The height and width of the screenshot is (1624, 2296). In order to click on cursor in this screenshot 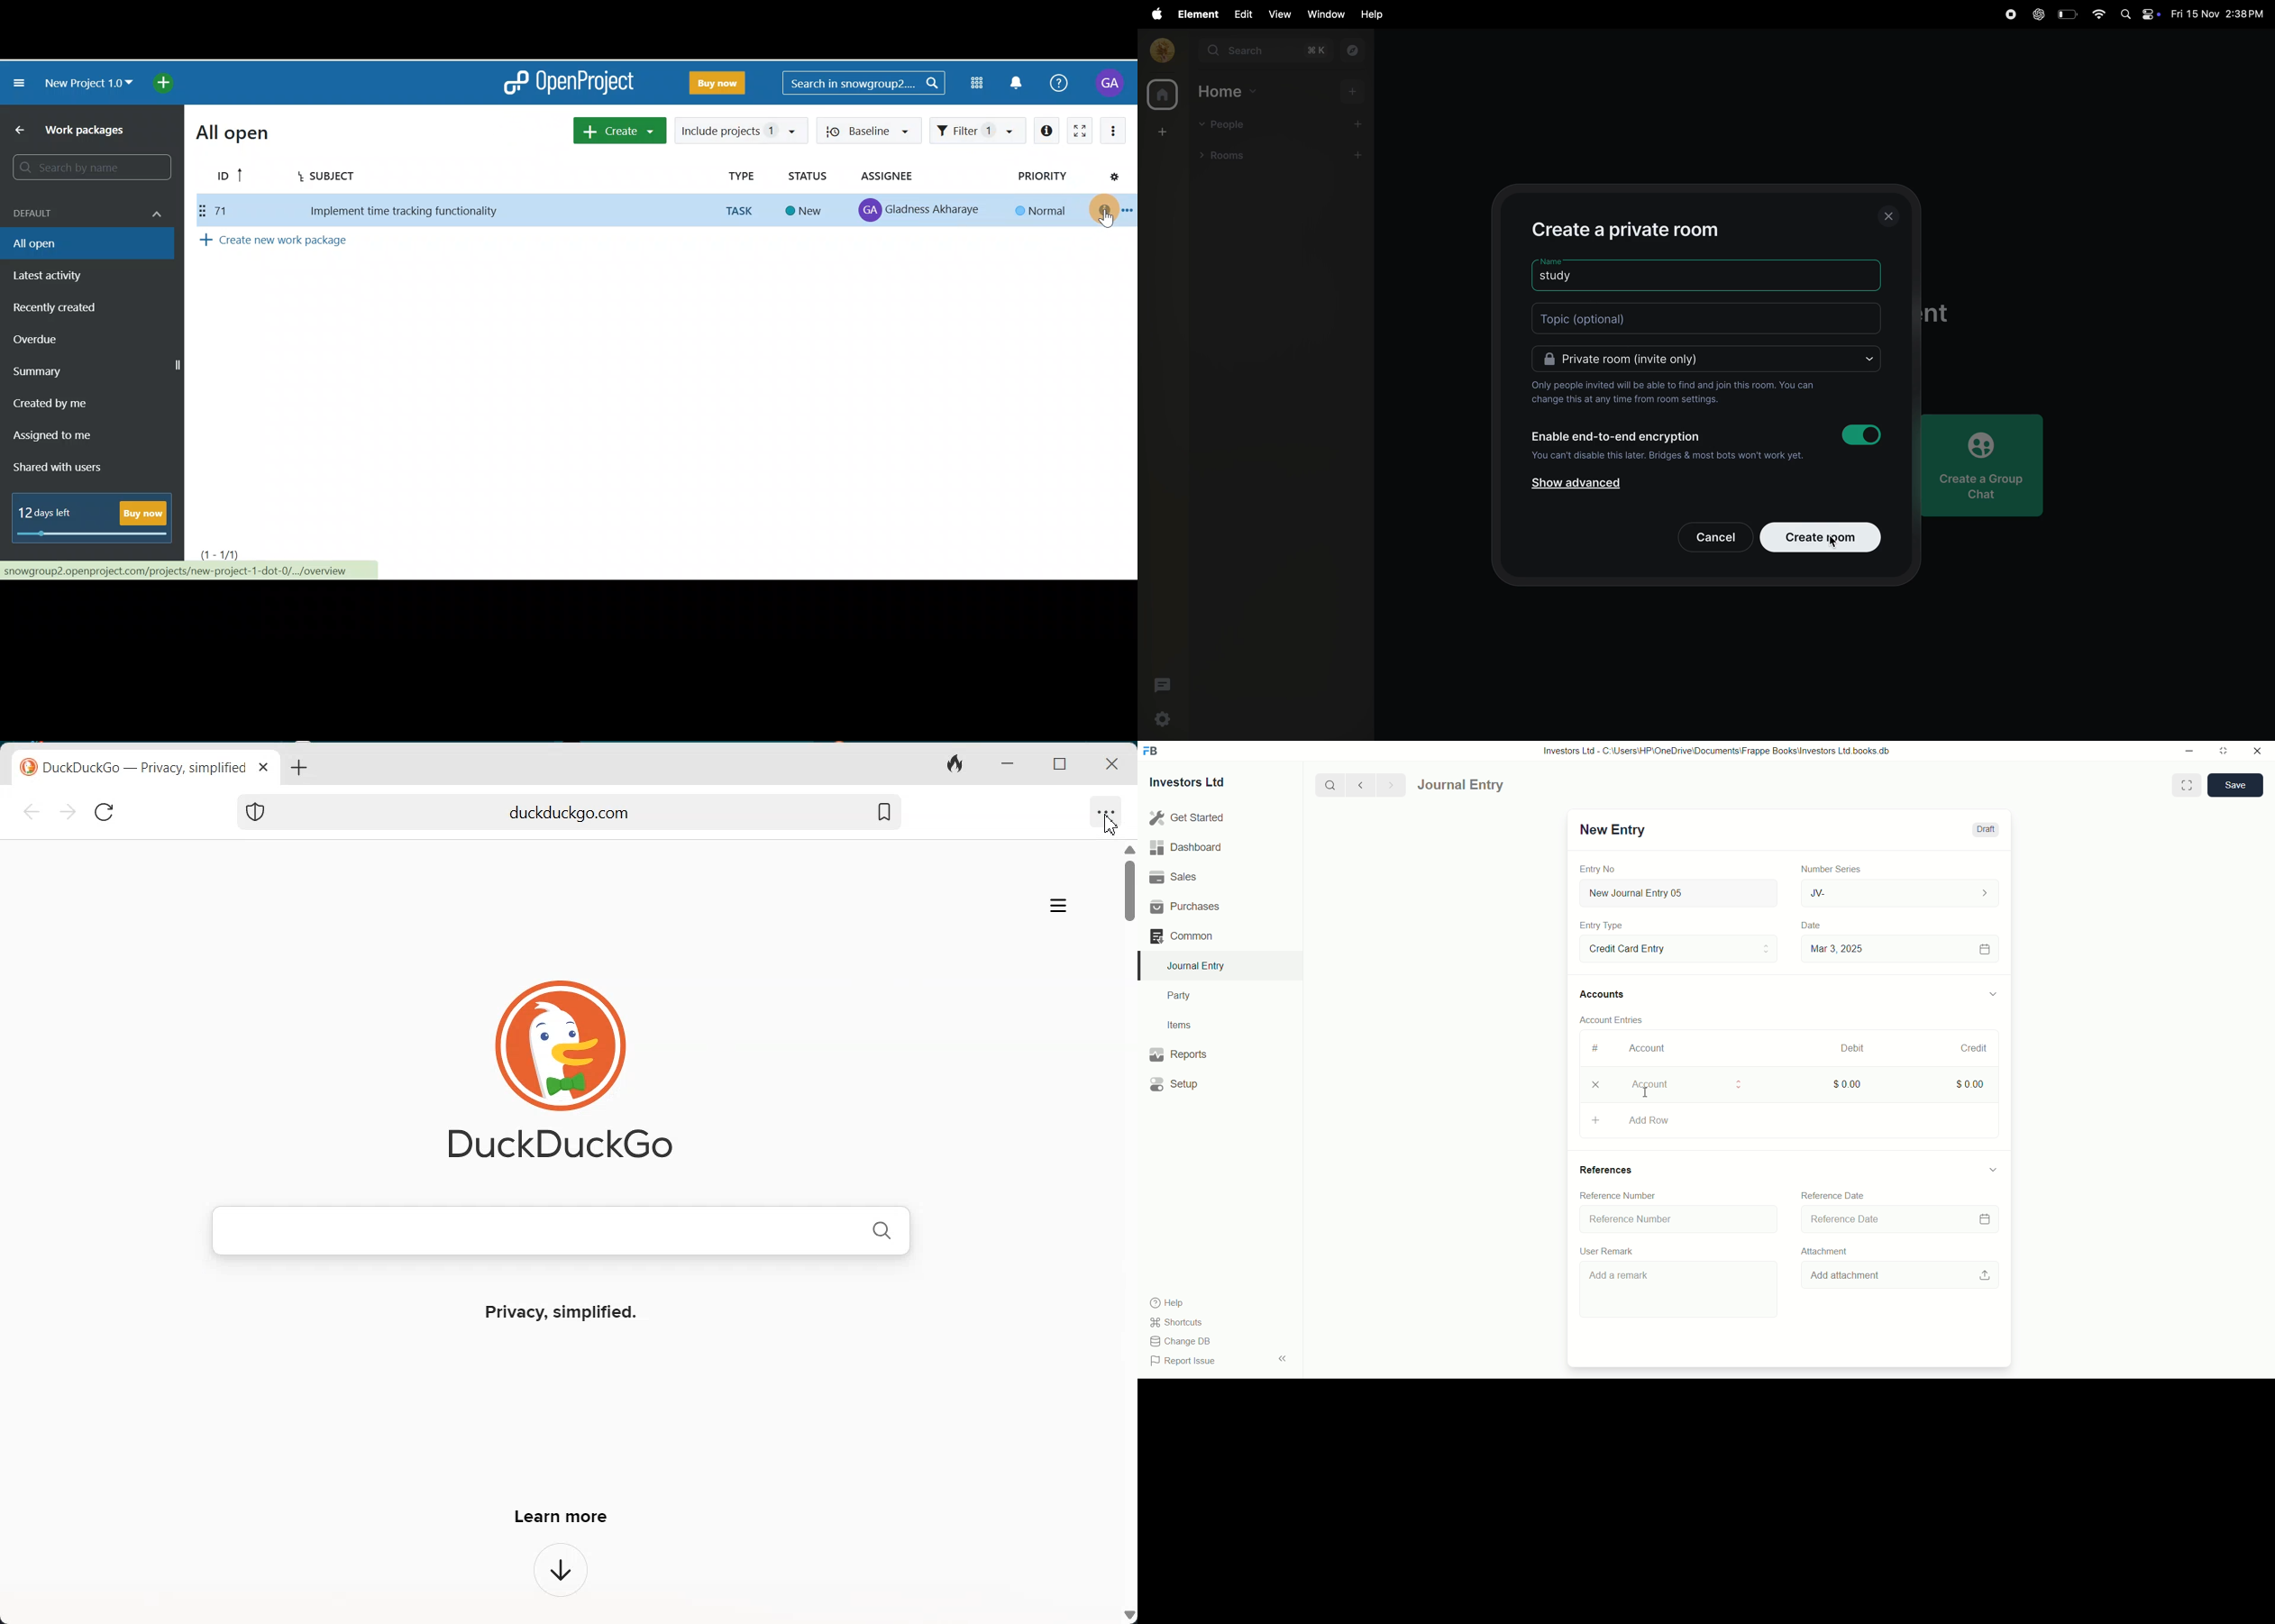, I will do `click(1645, 1092)`.